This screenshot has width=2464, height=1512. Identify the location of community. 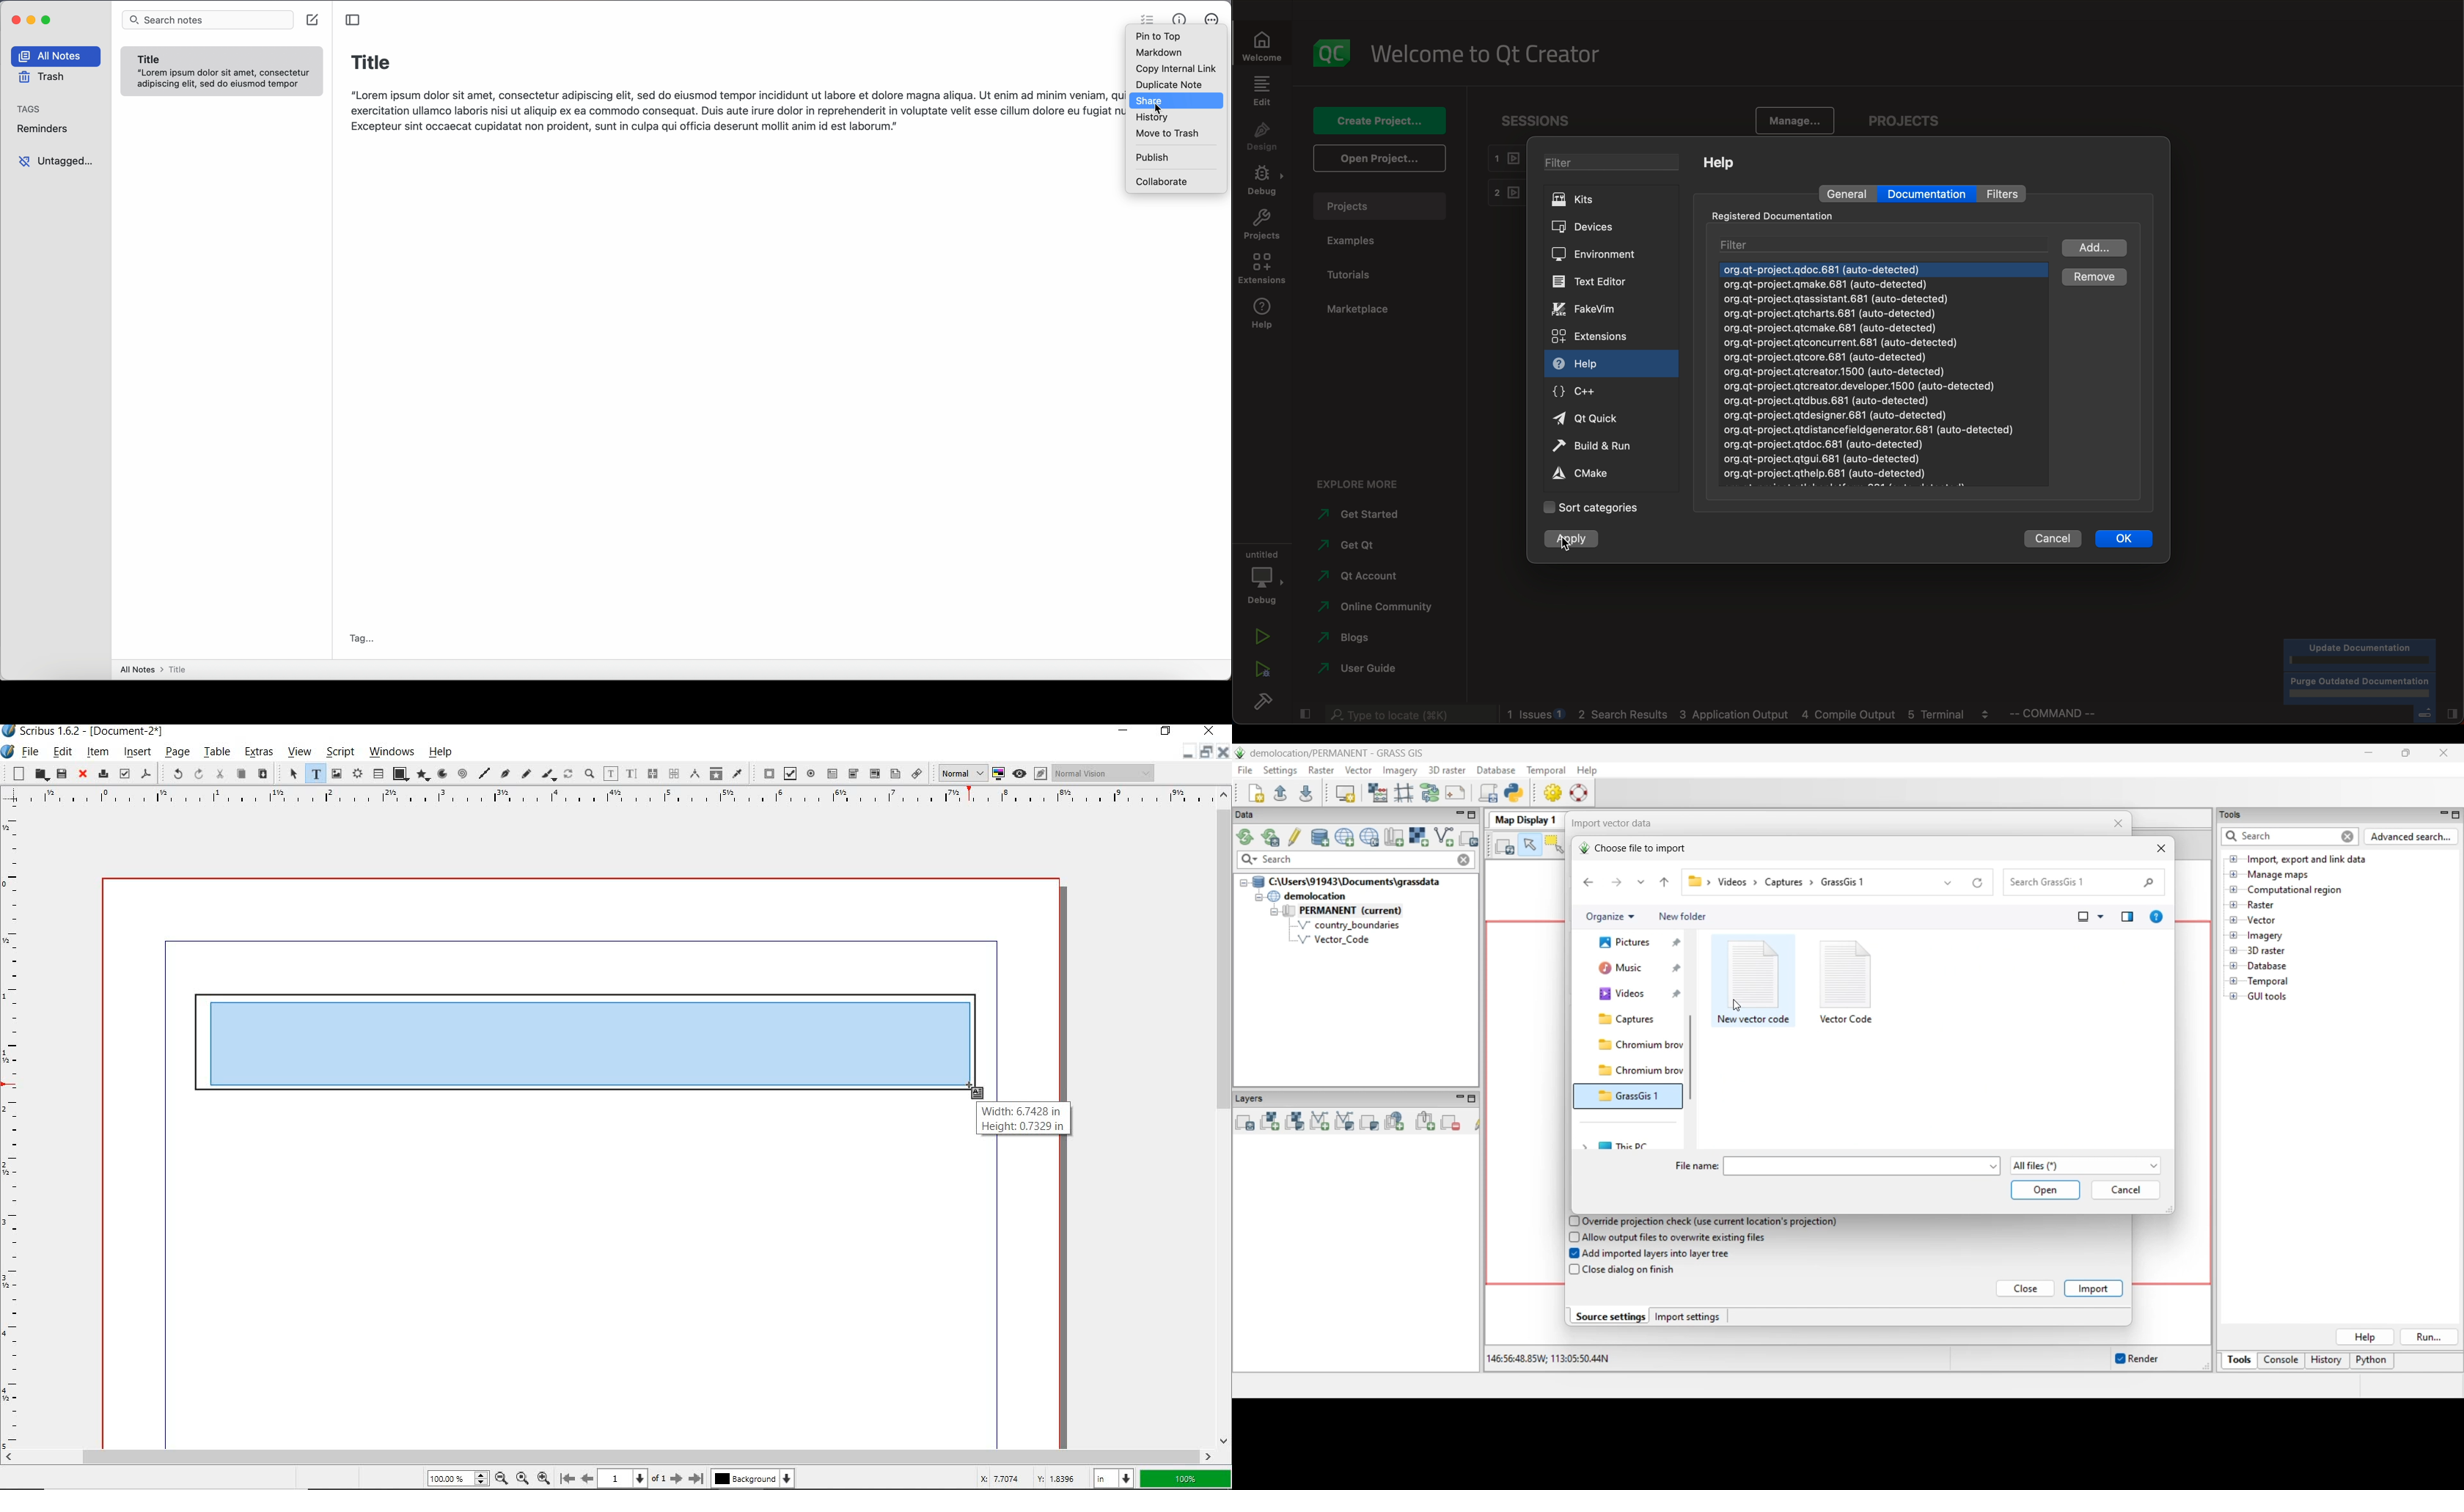
(1375, 609).